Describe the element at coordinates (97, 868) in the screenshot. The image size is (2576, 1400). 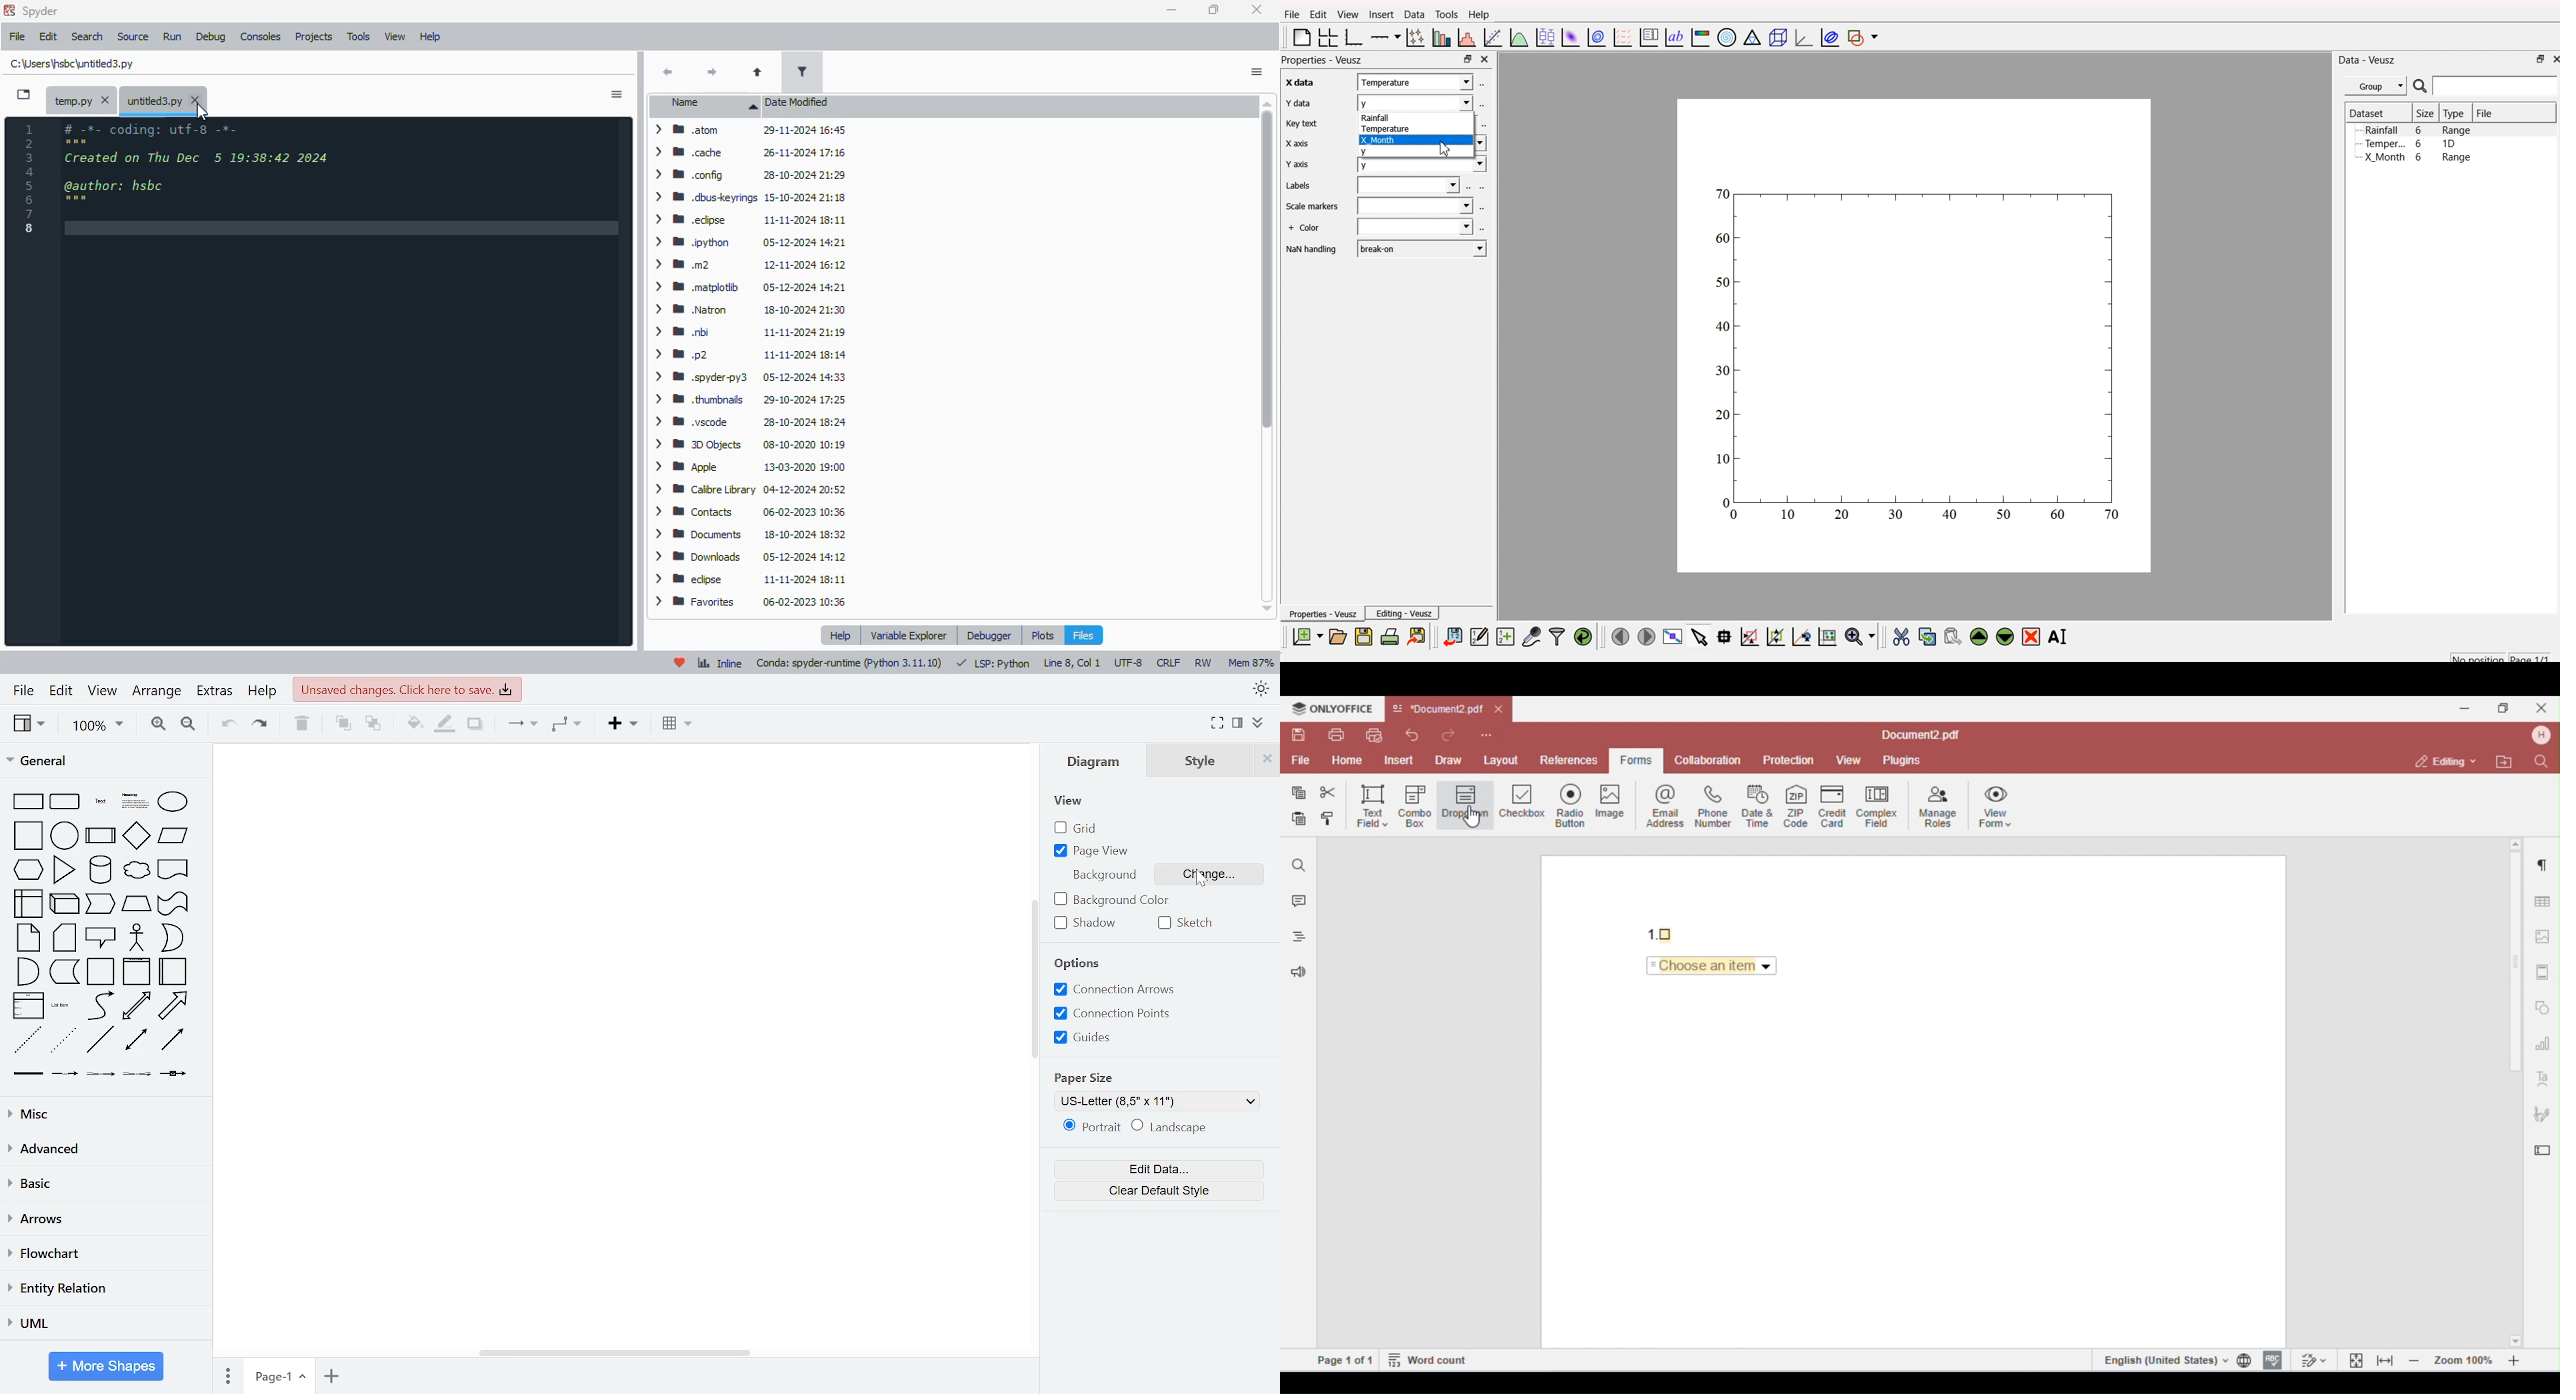
I see `general shapes` at that location.